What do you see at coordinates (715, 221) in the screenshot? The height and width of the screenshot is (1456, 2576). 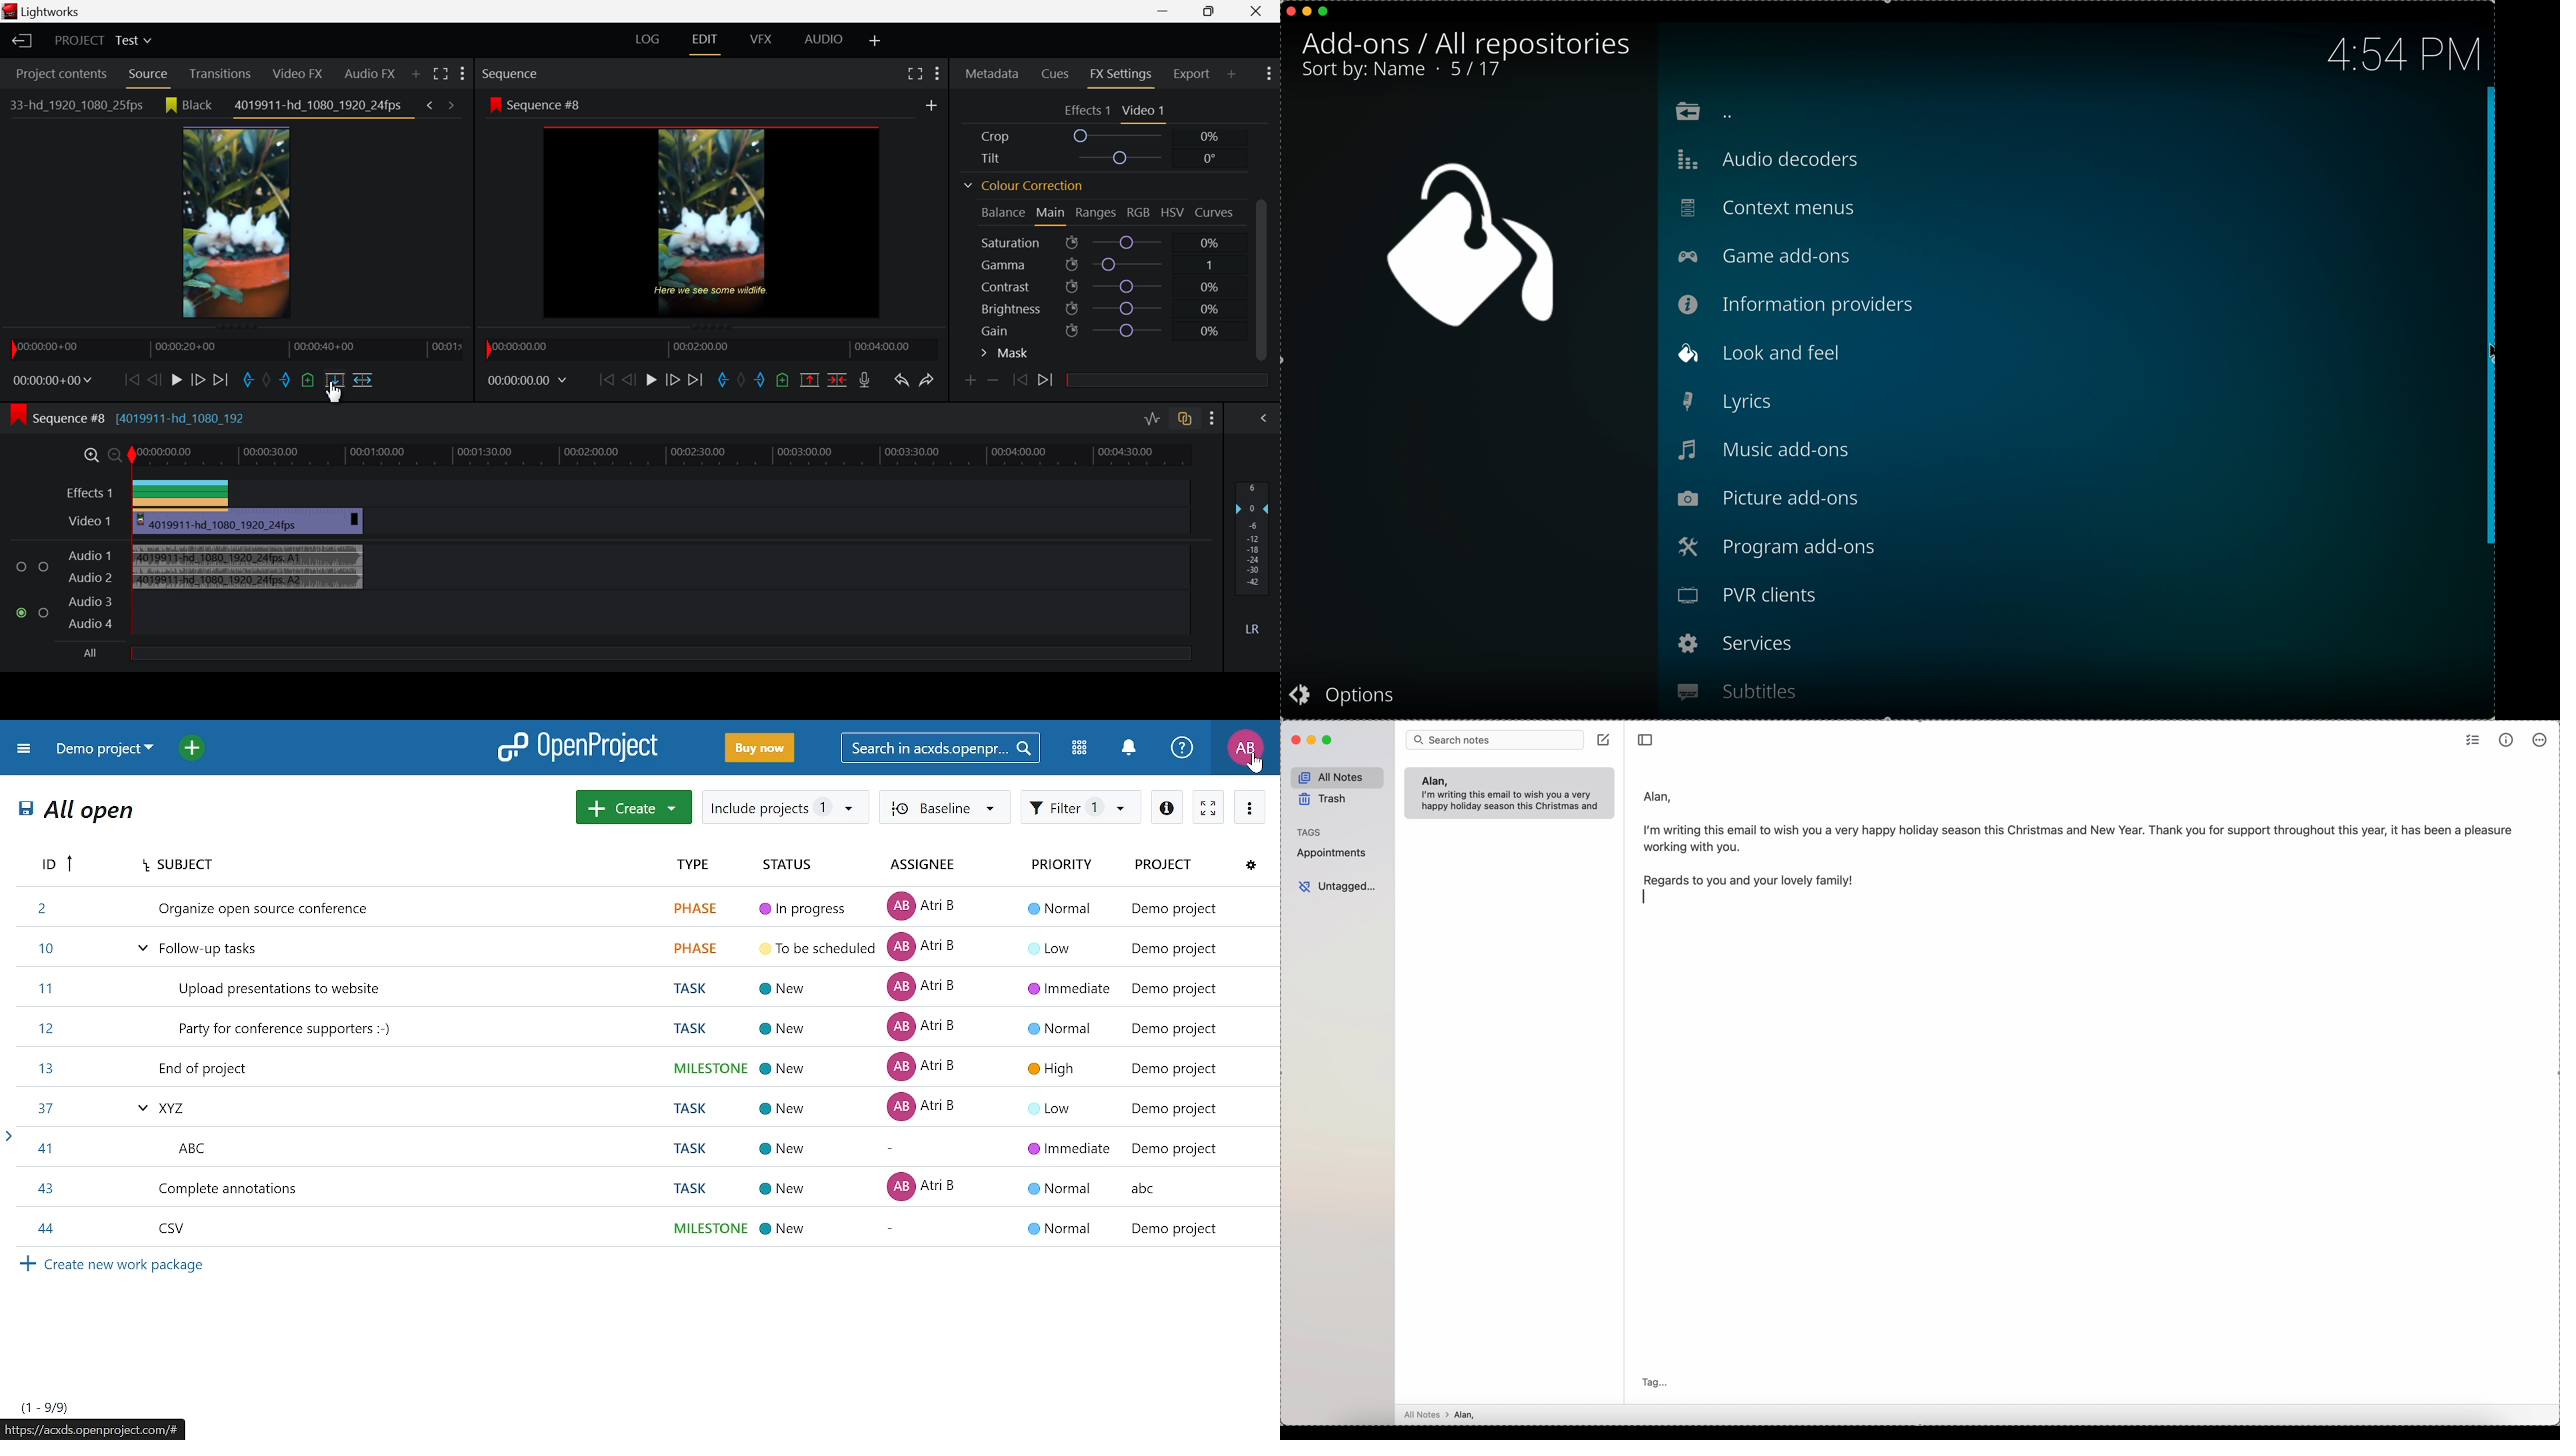 I see `Preview Altered` at bounding box center [715, 221].